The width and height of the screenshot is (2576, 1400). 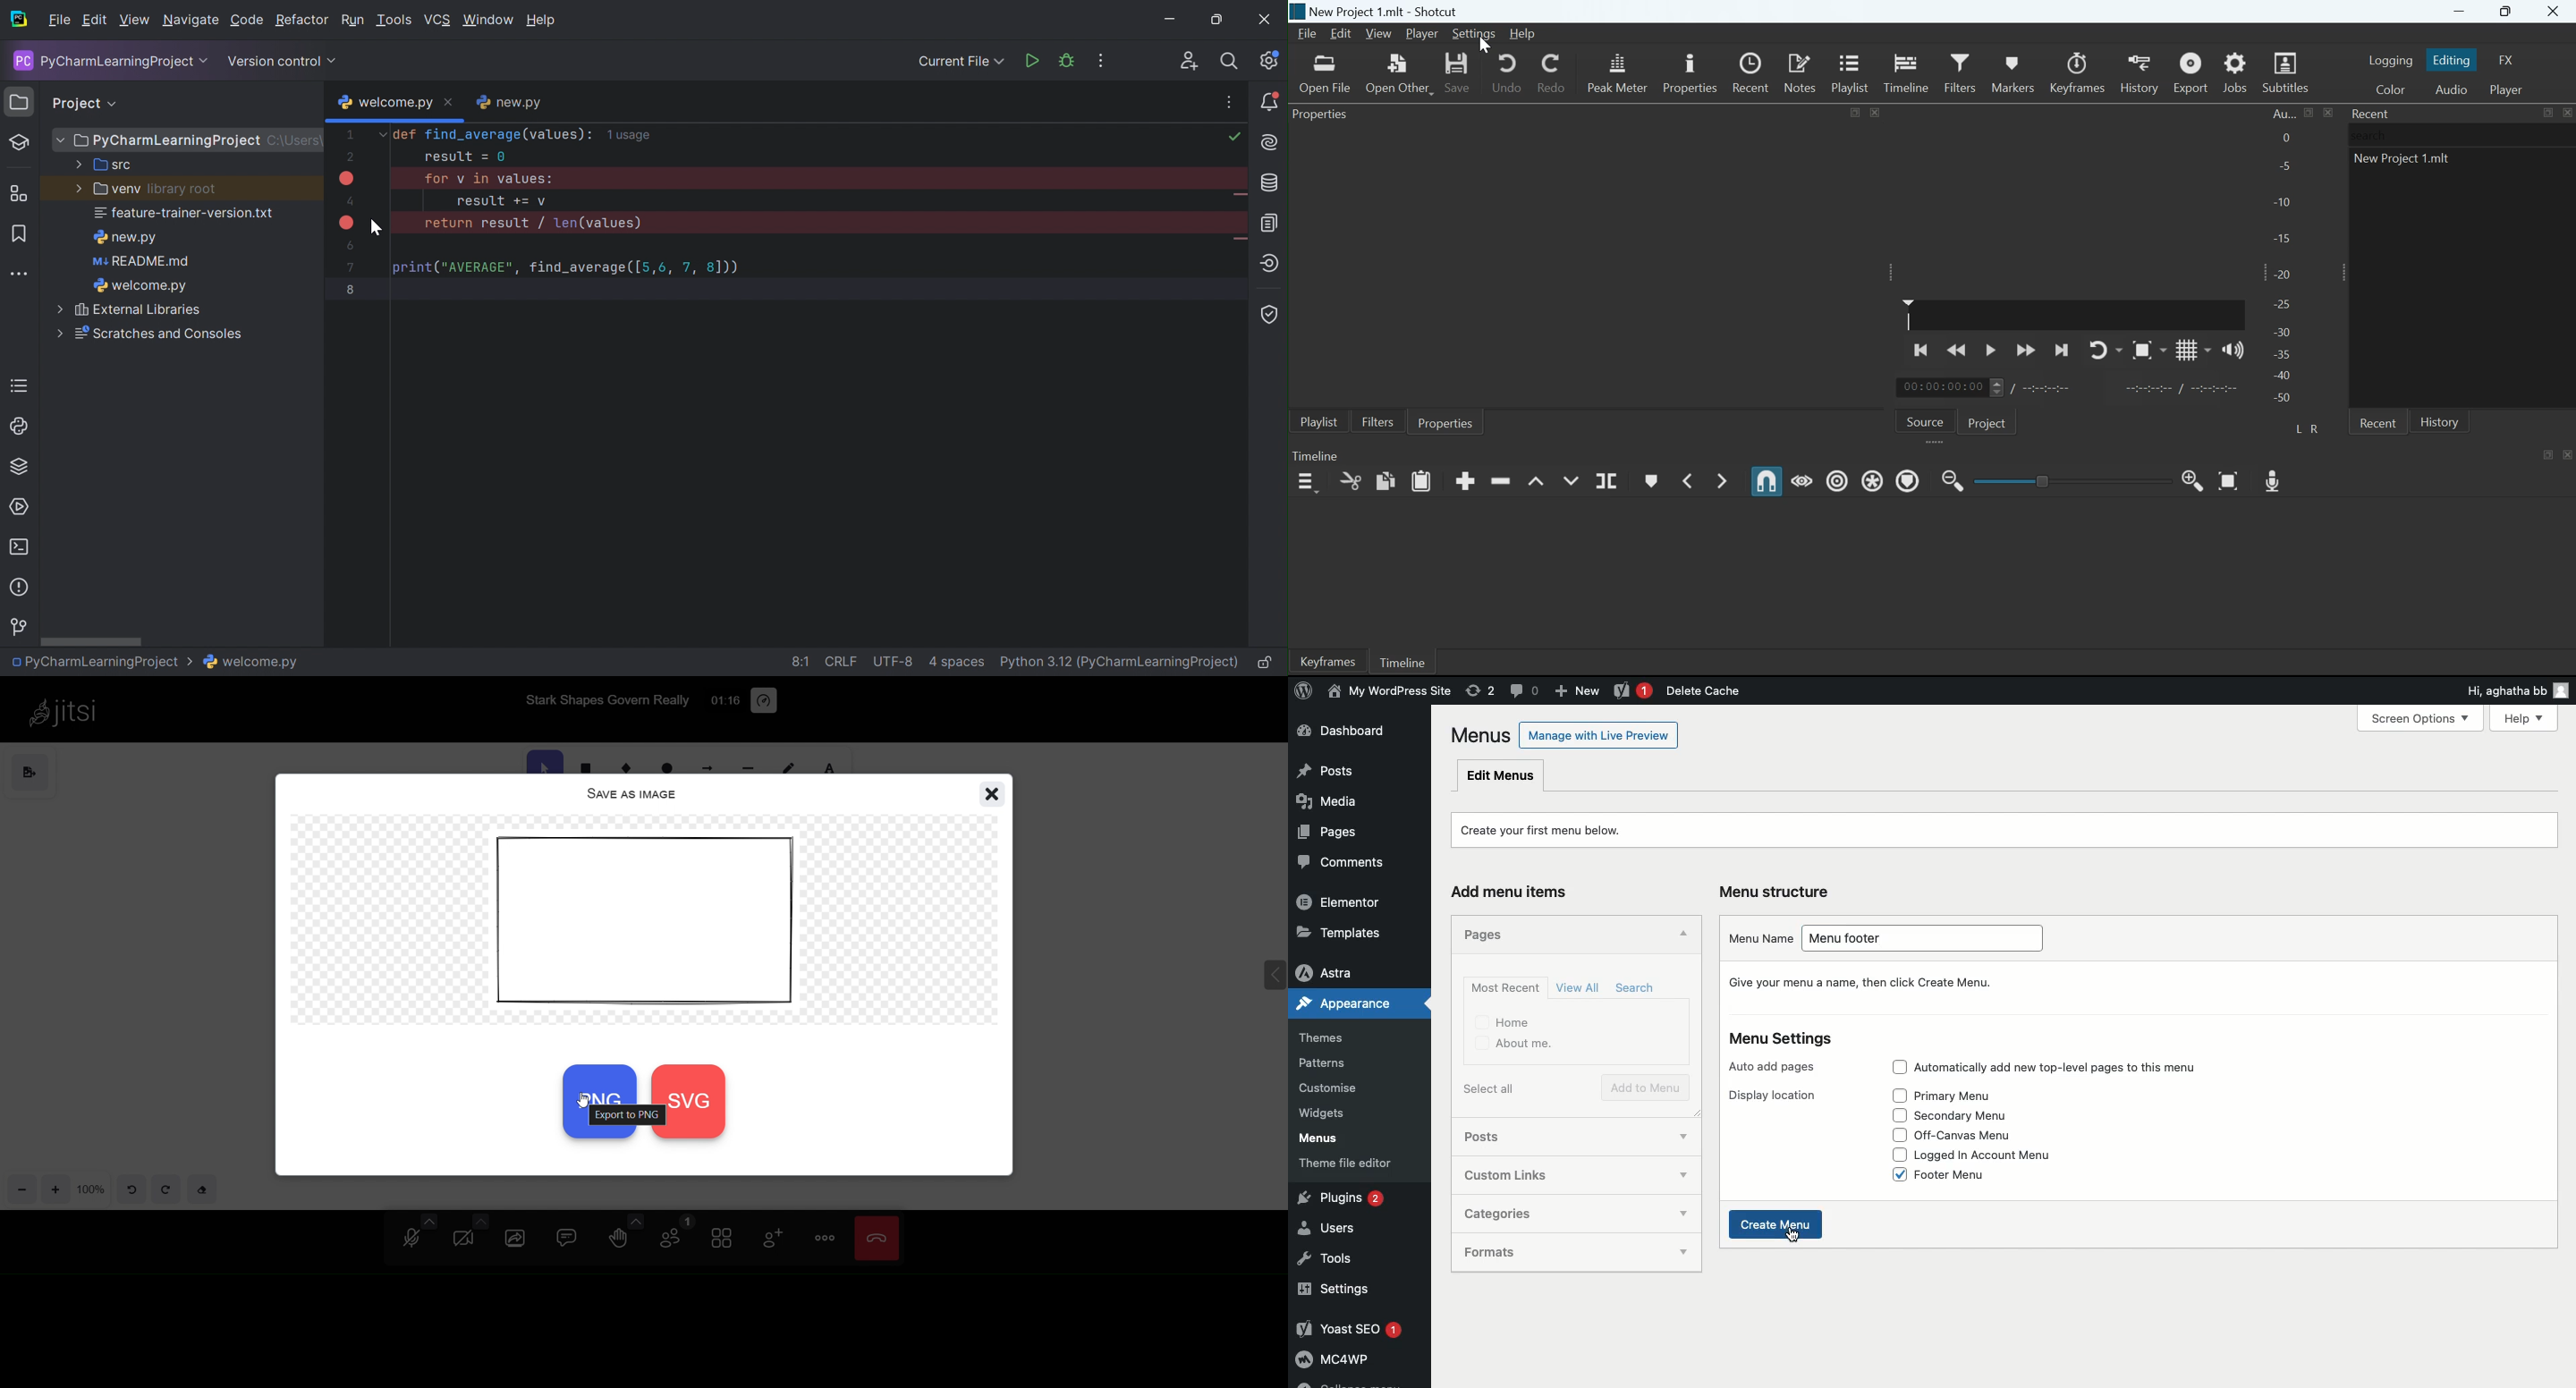 What do you see at coordinates (1354, 772) in the screenshot?
I see `Posts` at bounding box center [1354, 772].